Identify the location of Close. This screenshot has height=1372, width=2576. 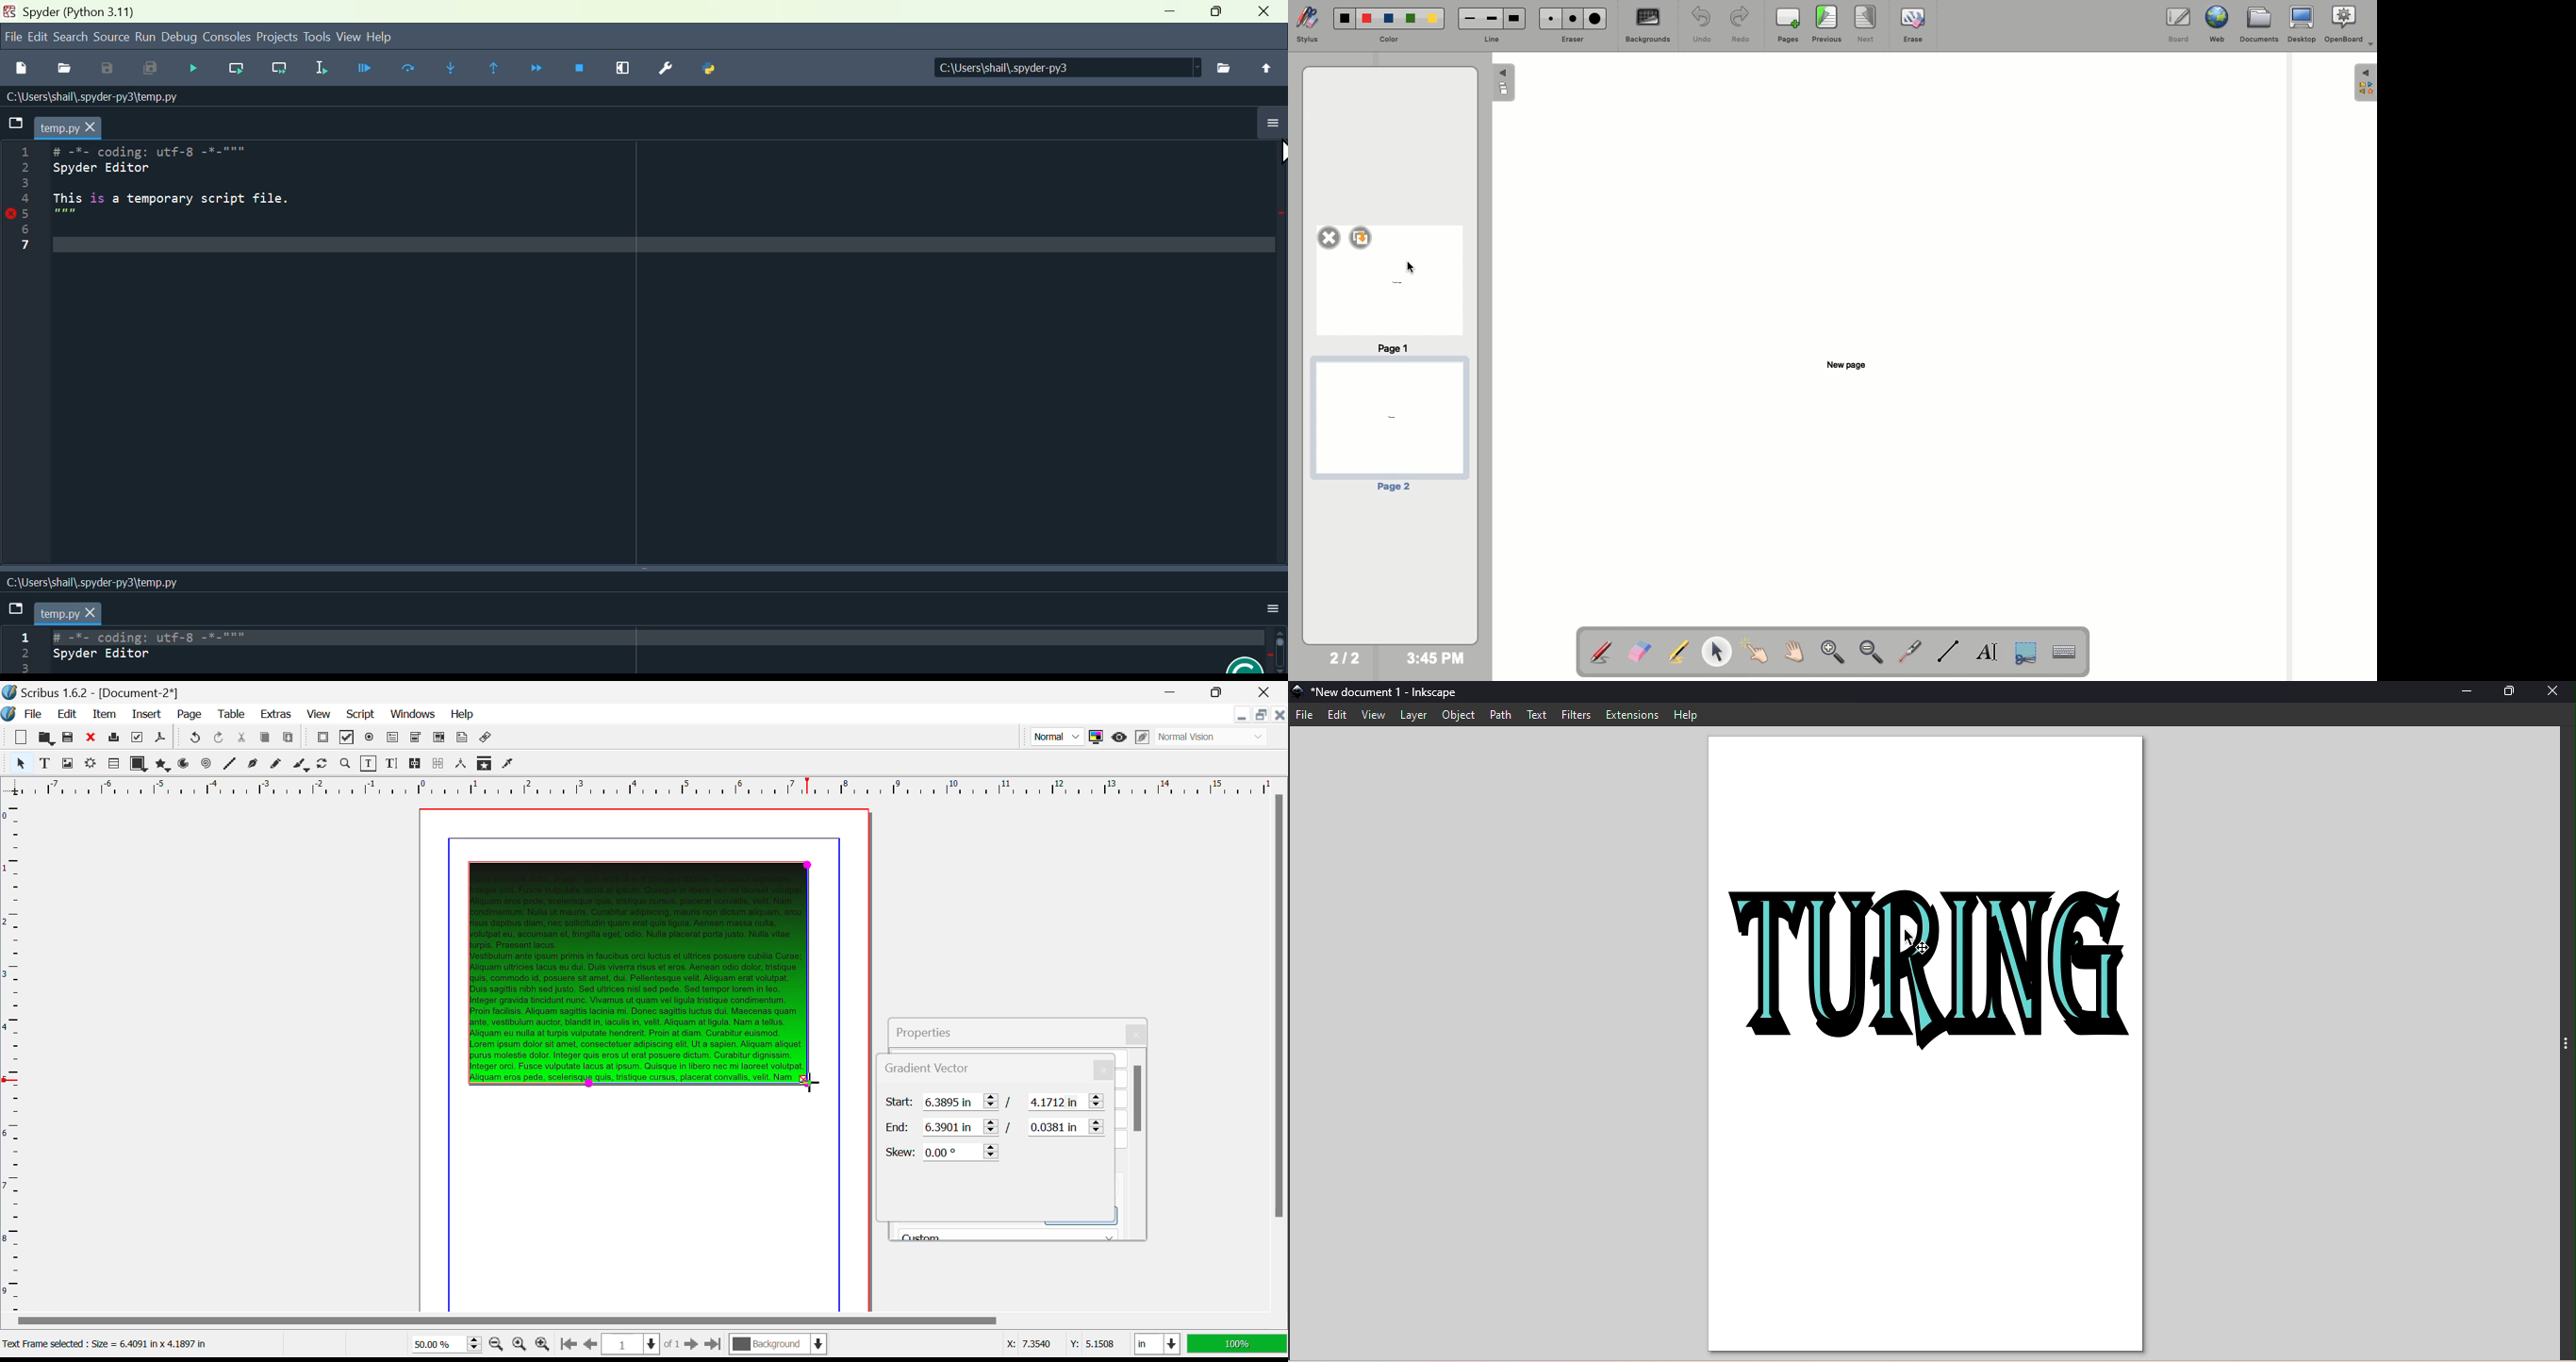
(2553, 693).